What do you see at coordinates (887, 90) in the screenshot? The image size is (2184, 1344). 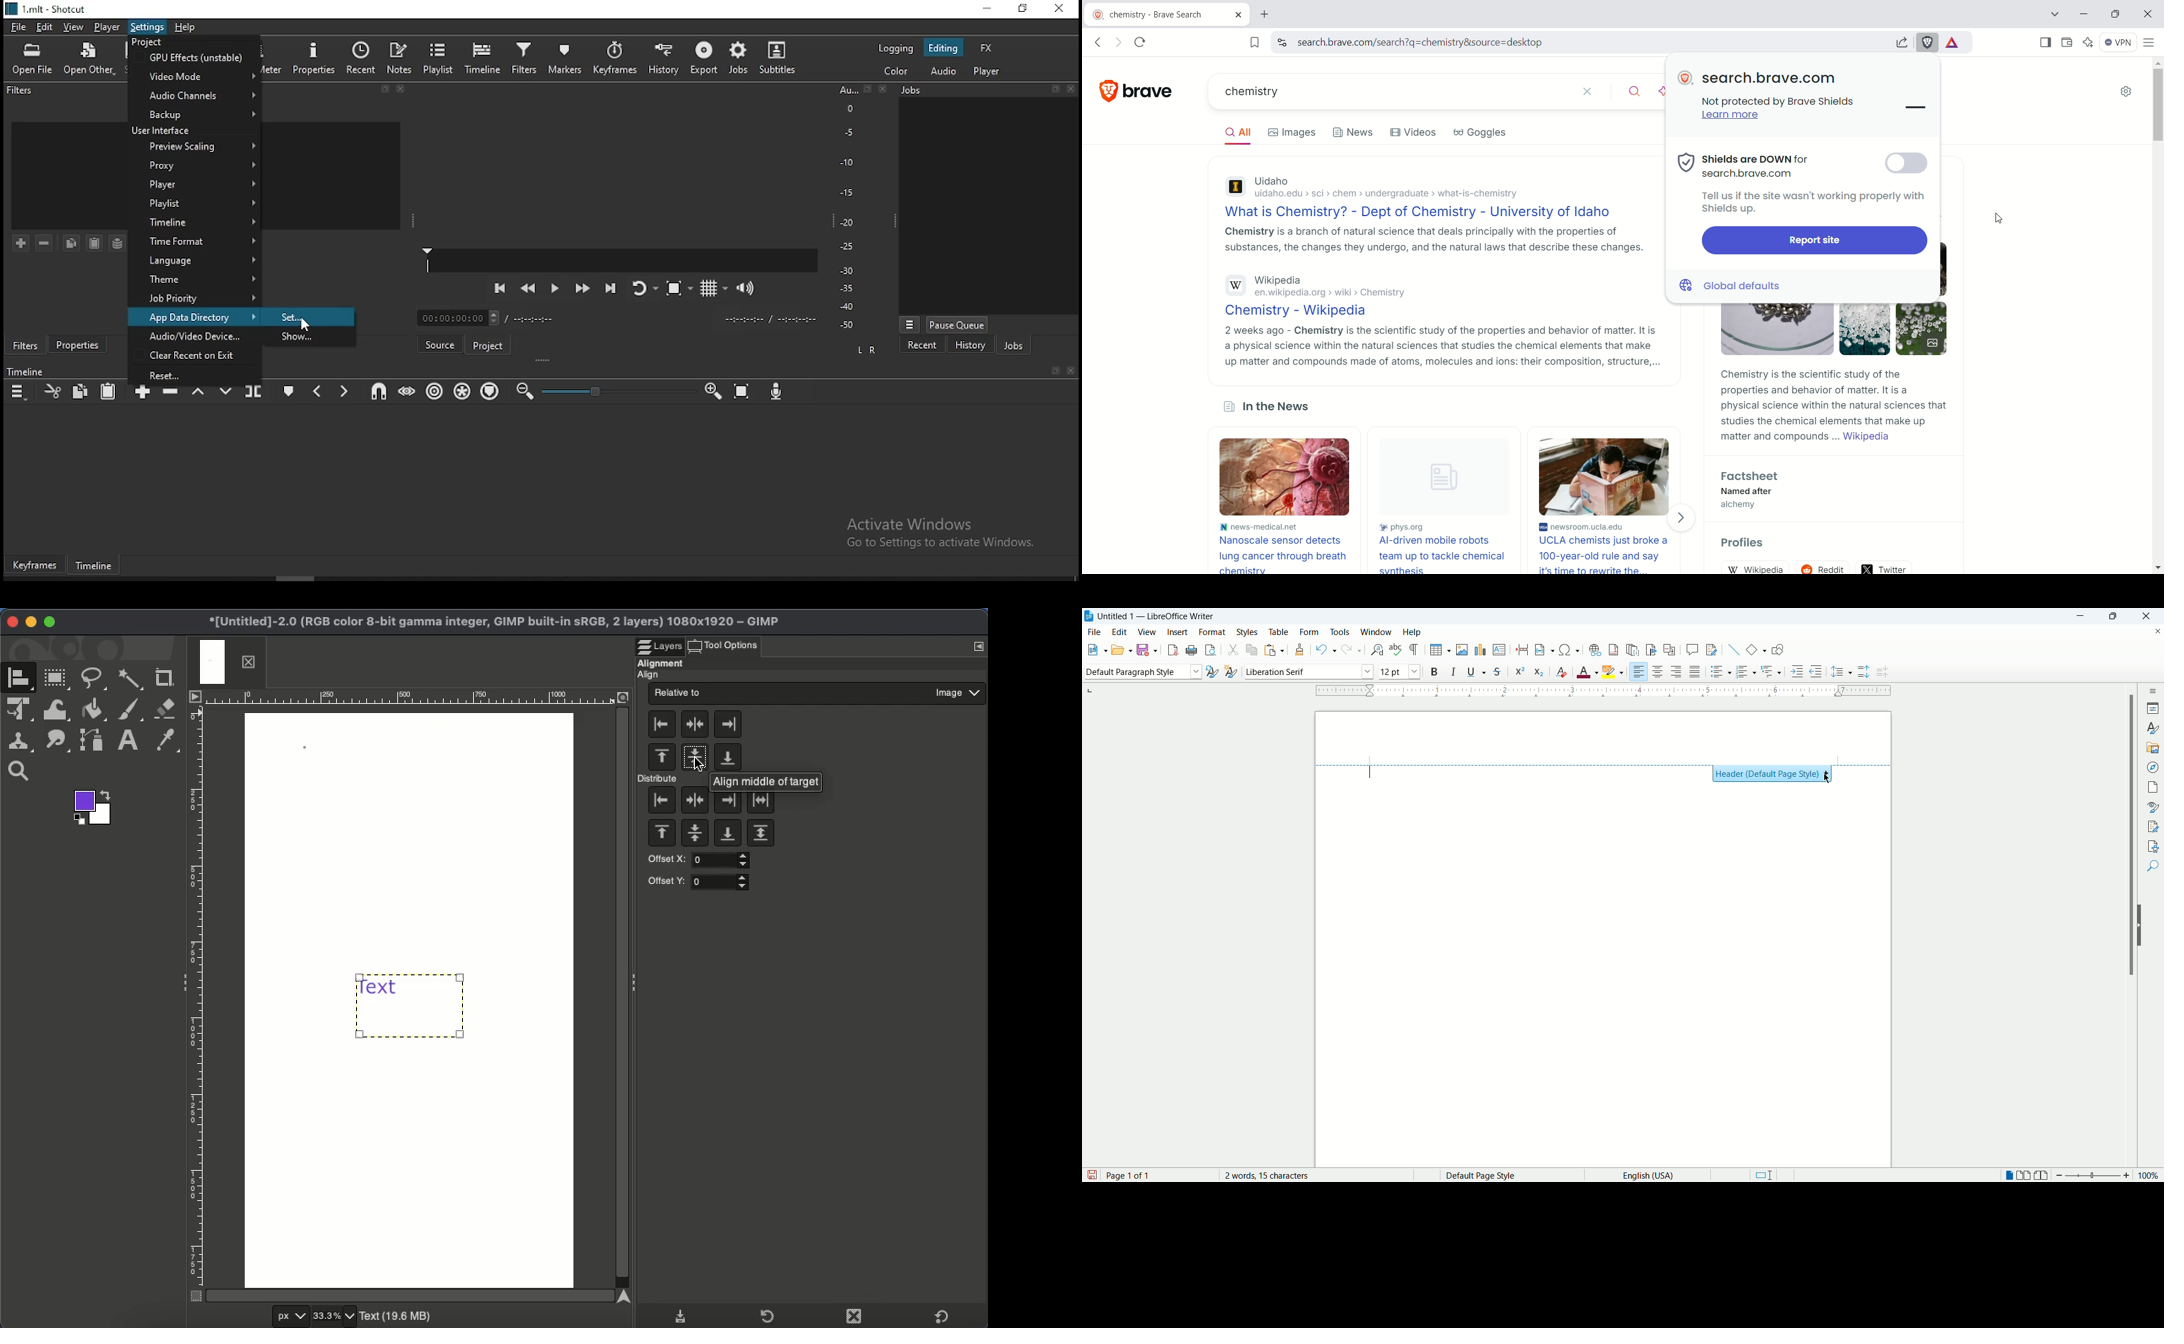 I see `close` at bounding box center [887, 90].